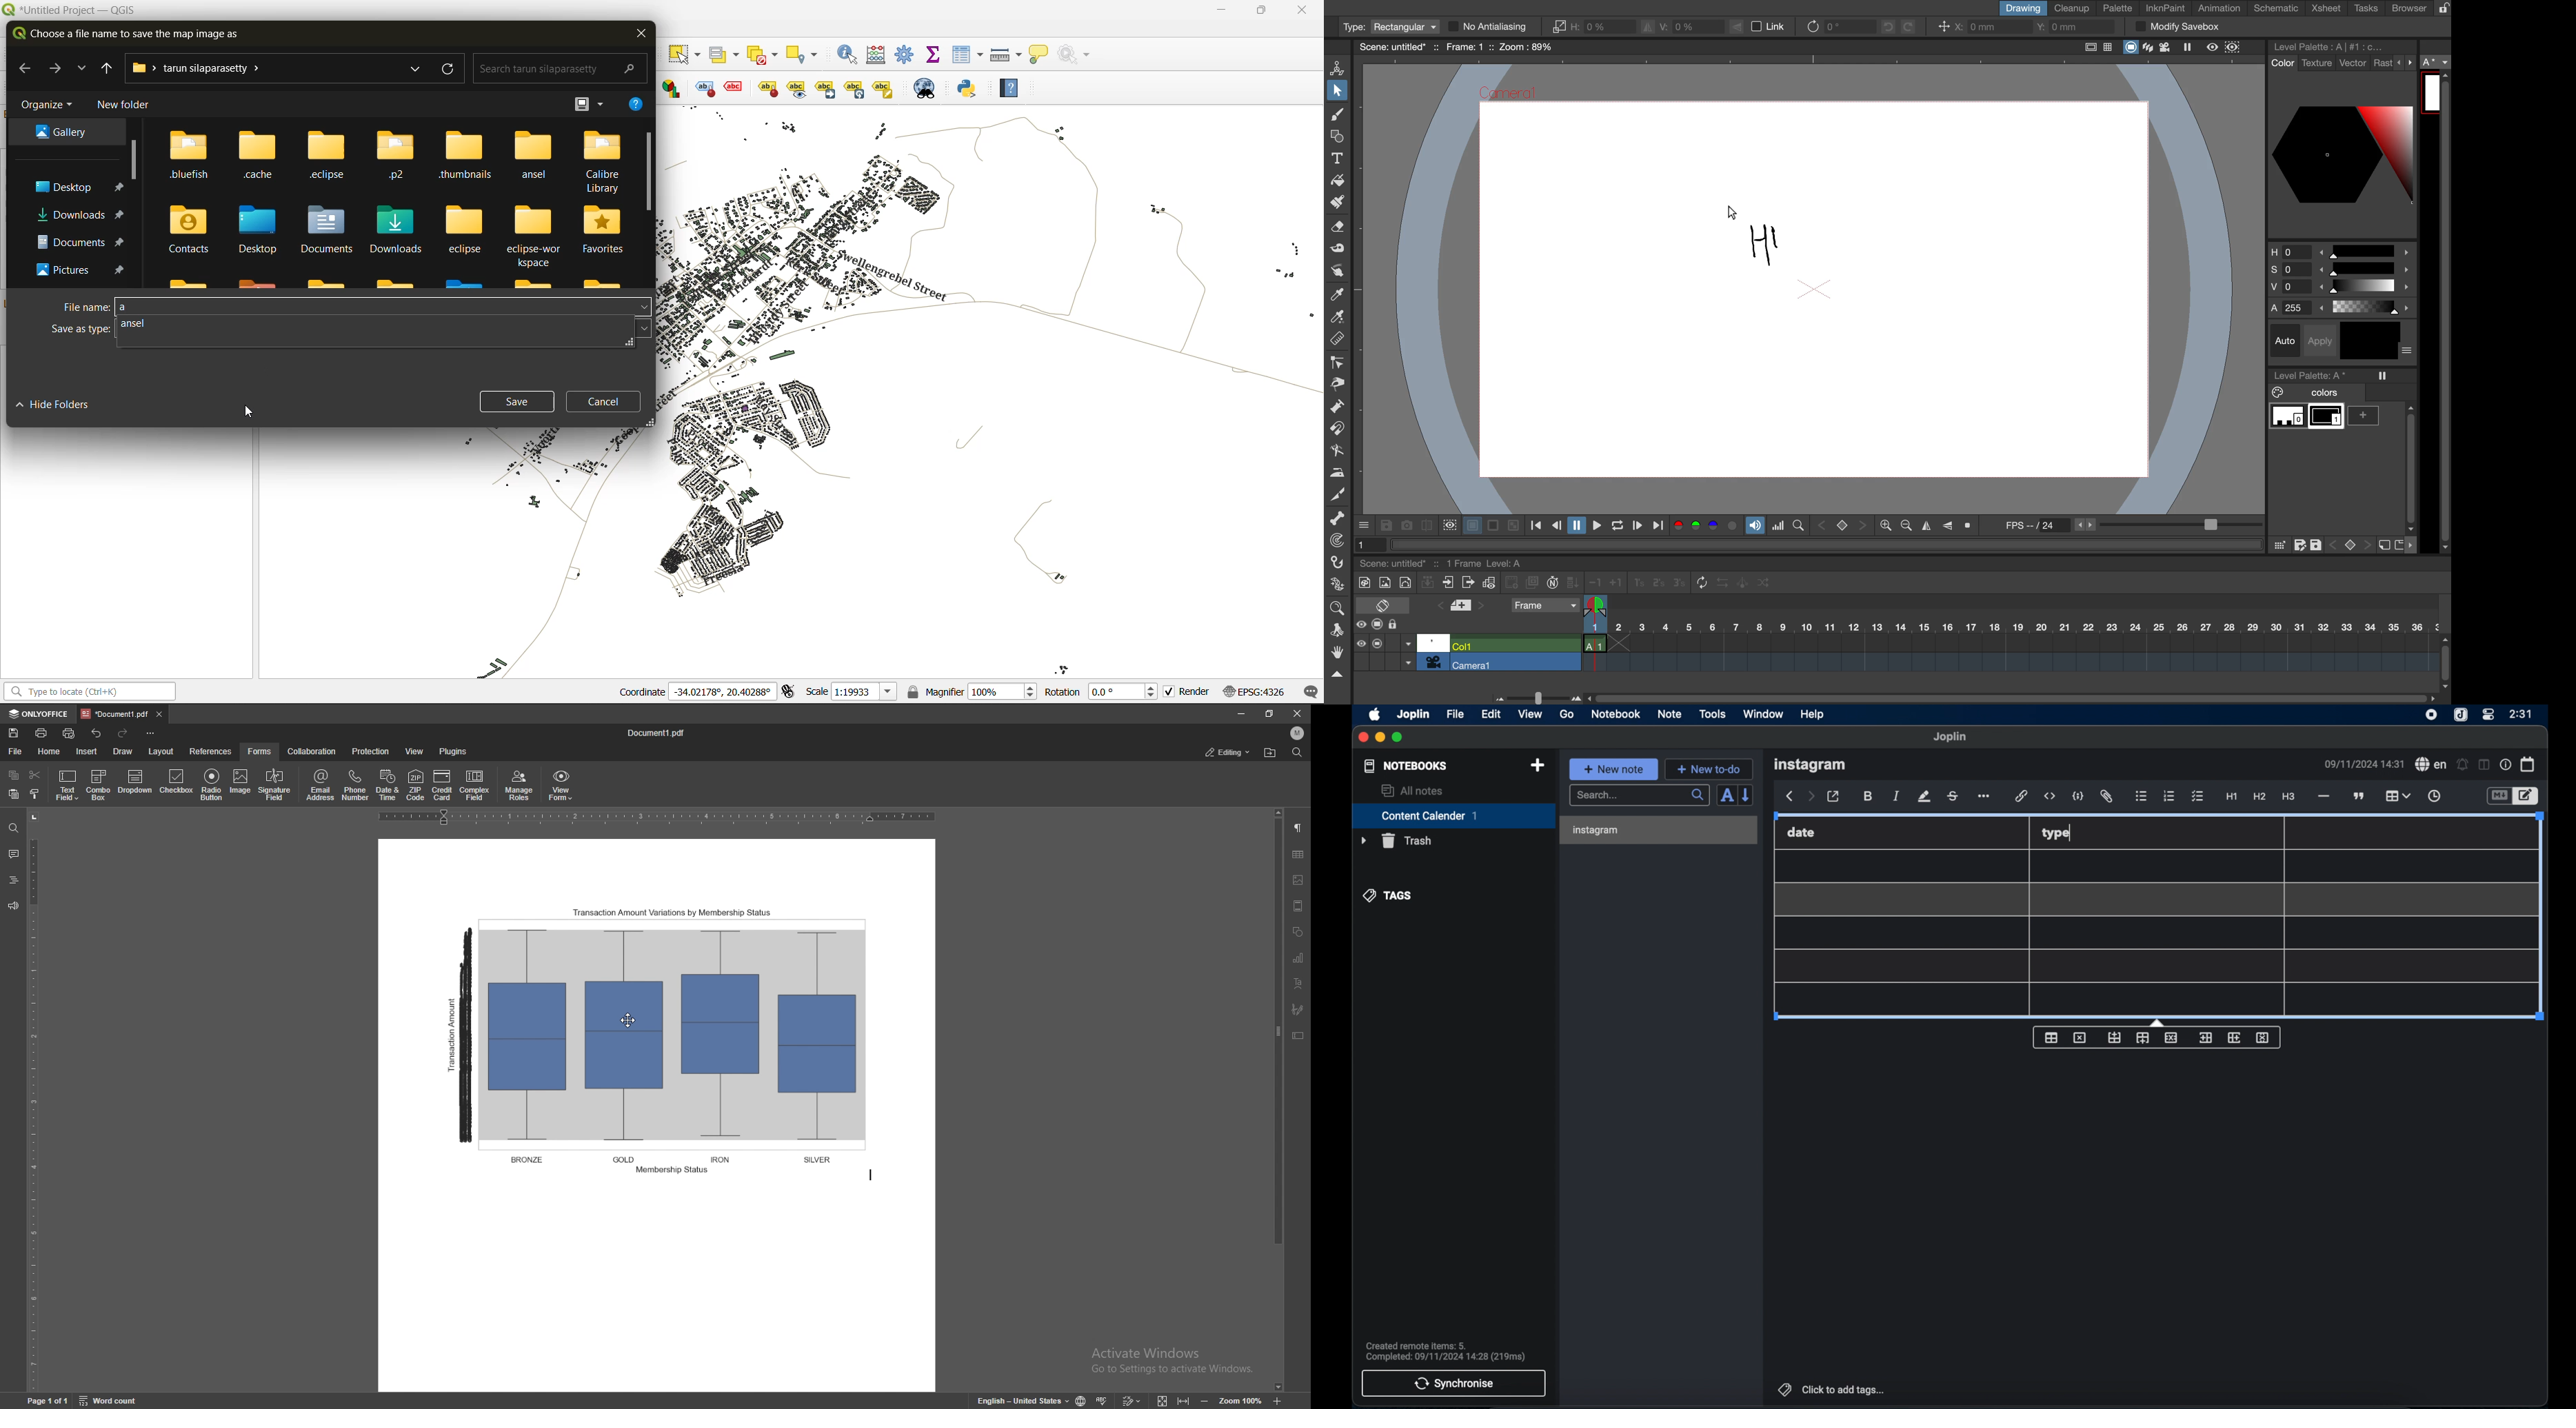 The height and width of the screenshot is (1428, 2576). Describe the element at coordinates (1539, 766) in the screenshot. I see `new notebook` at that location.